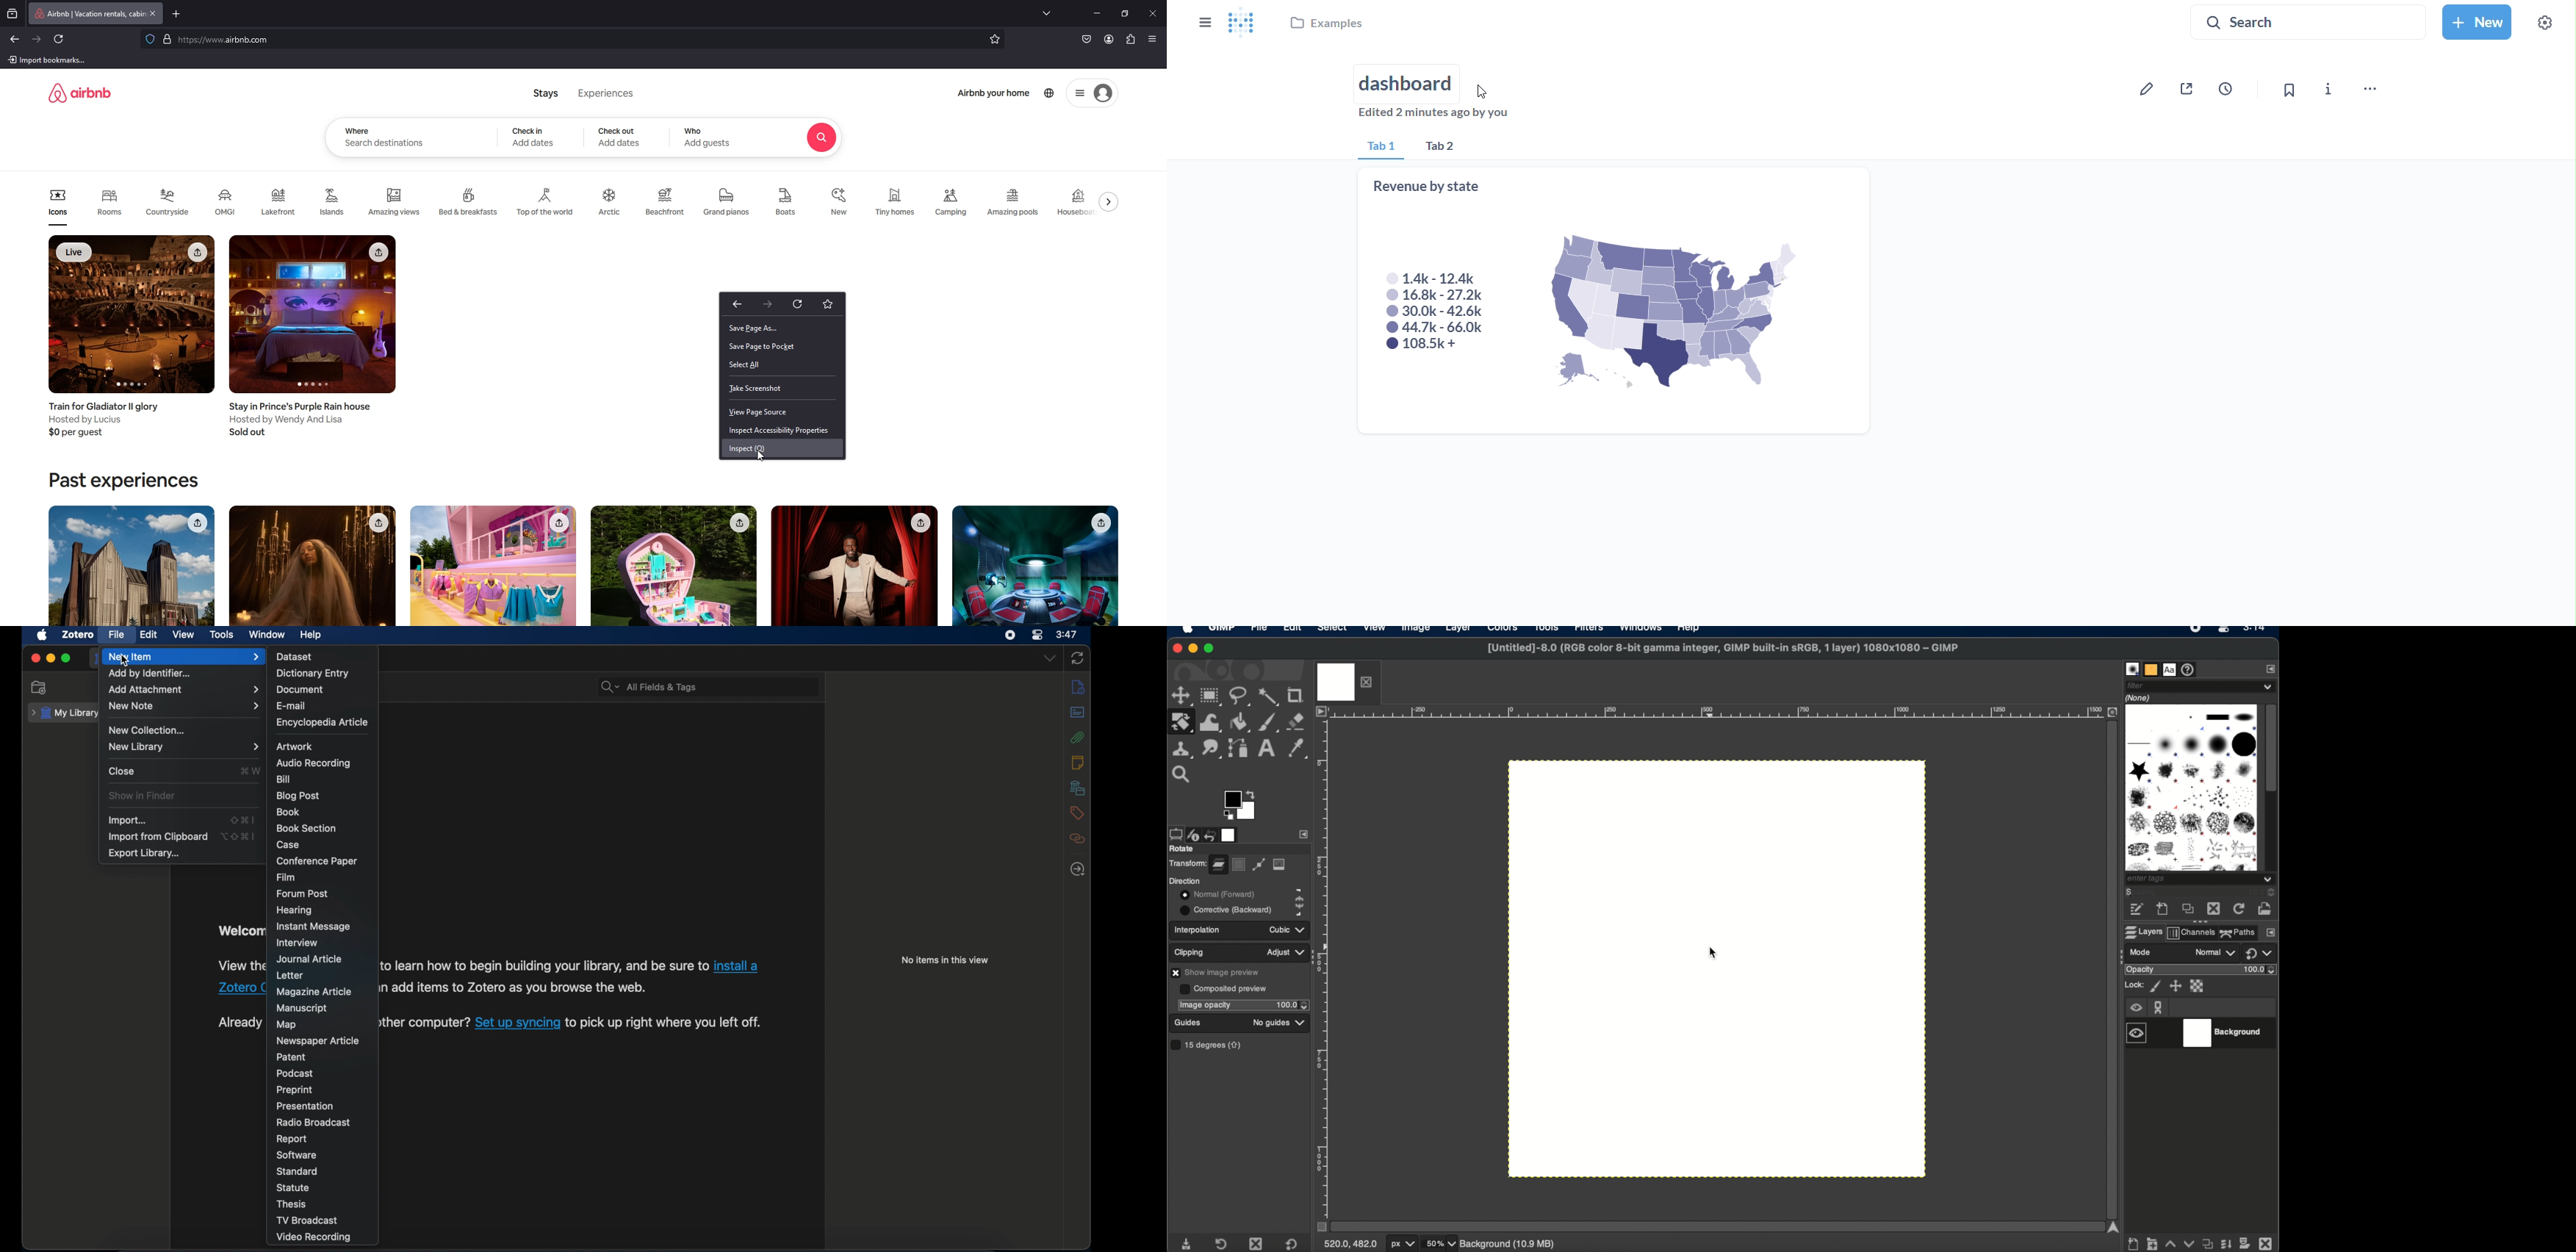 The height and width of the screenshot is (1260, 2576). Describe the element at coordinates (1216, 894) in the screenshot. I see `normal forward toggle button` at that location.